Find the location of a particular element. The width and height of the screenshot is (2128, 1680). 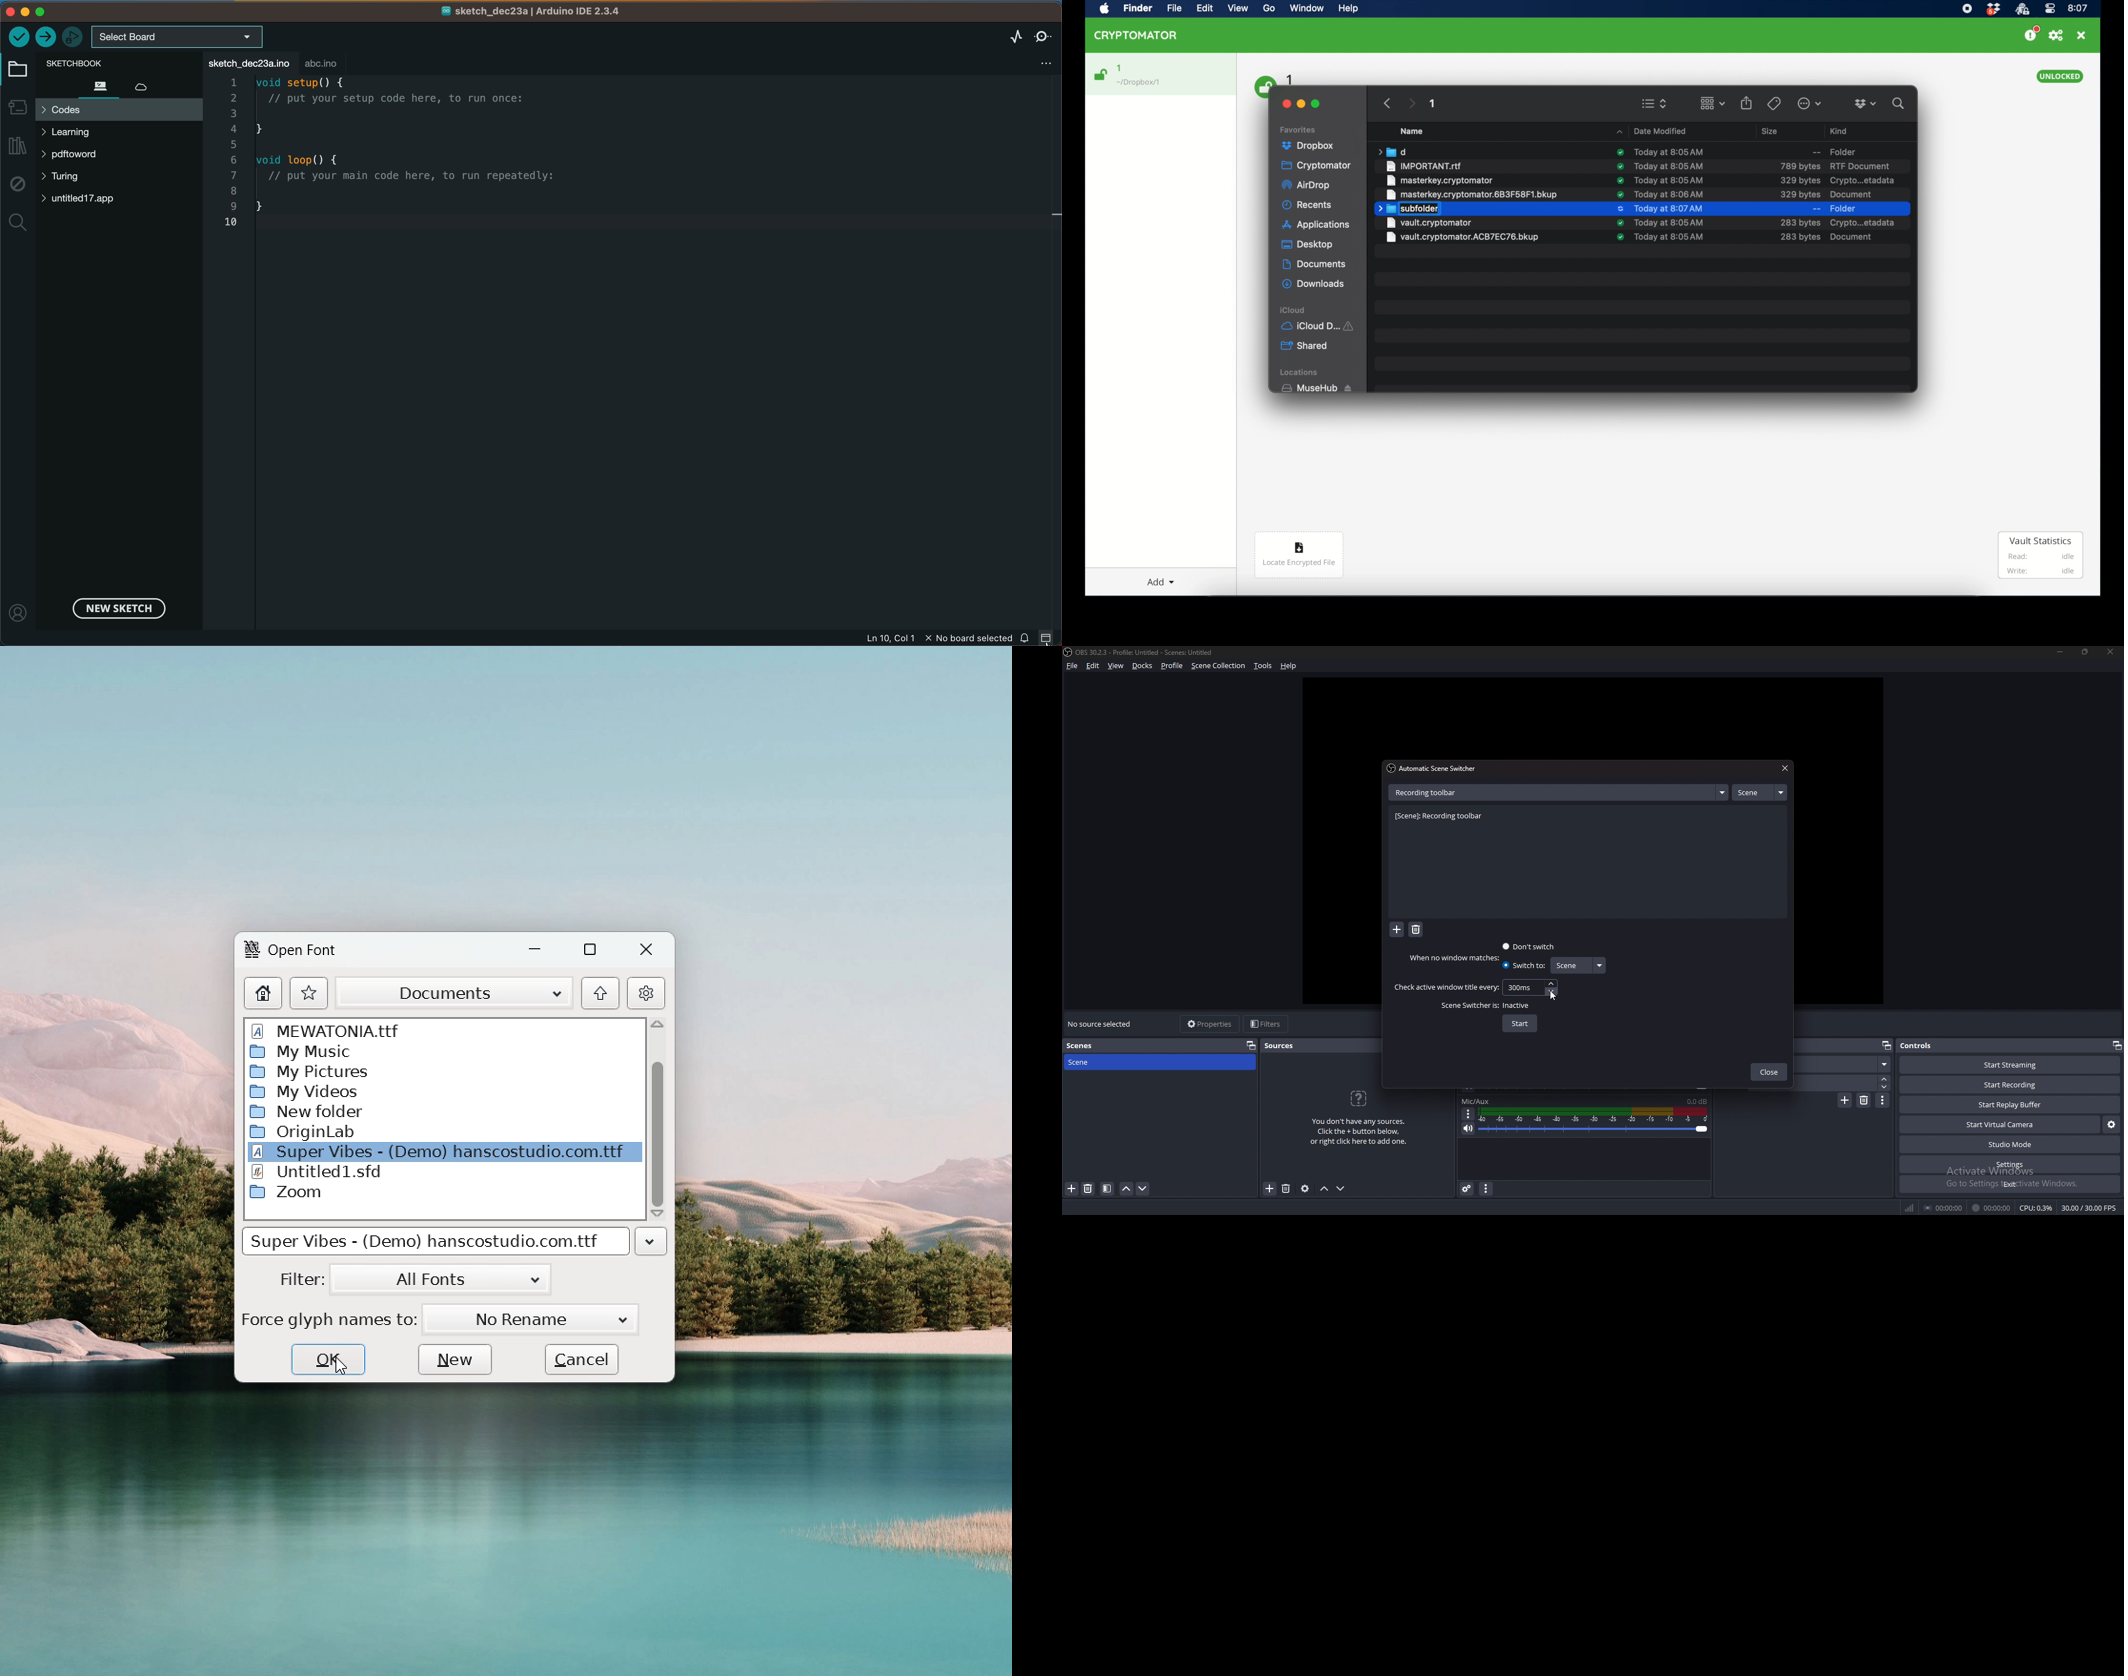

pop out is located at coordinates (1251, 1045).